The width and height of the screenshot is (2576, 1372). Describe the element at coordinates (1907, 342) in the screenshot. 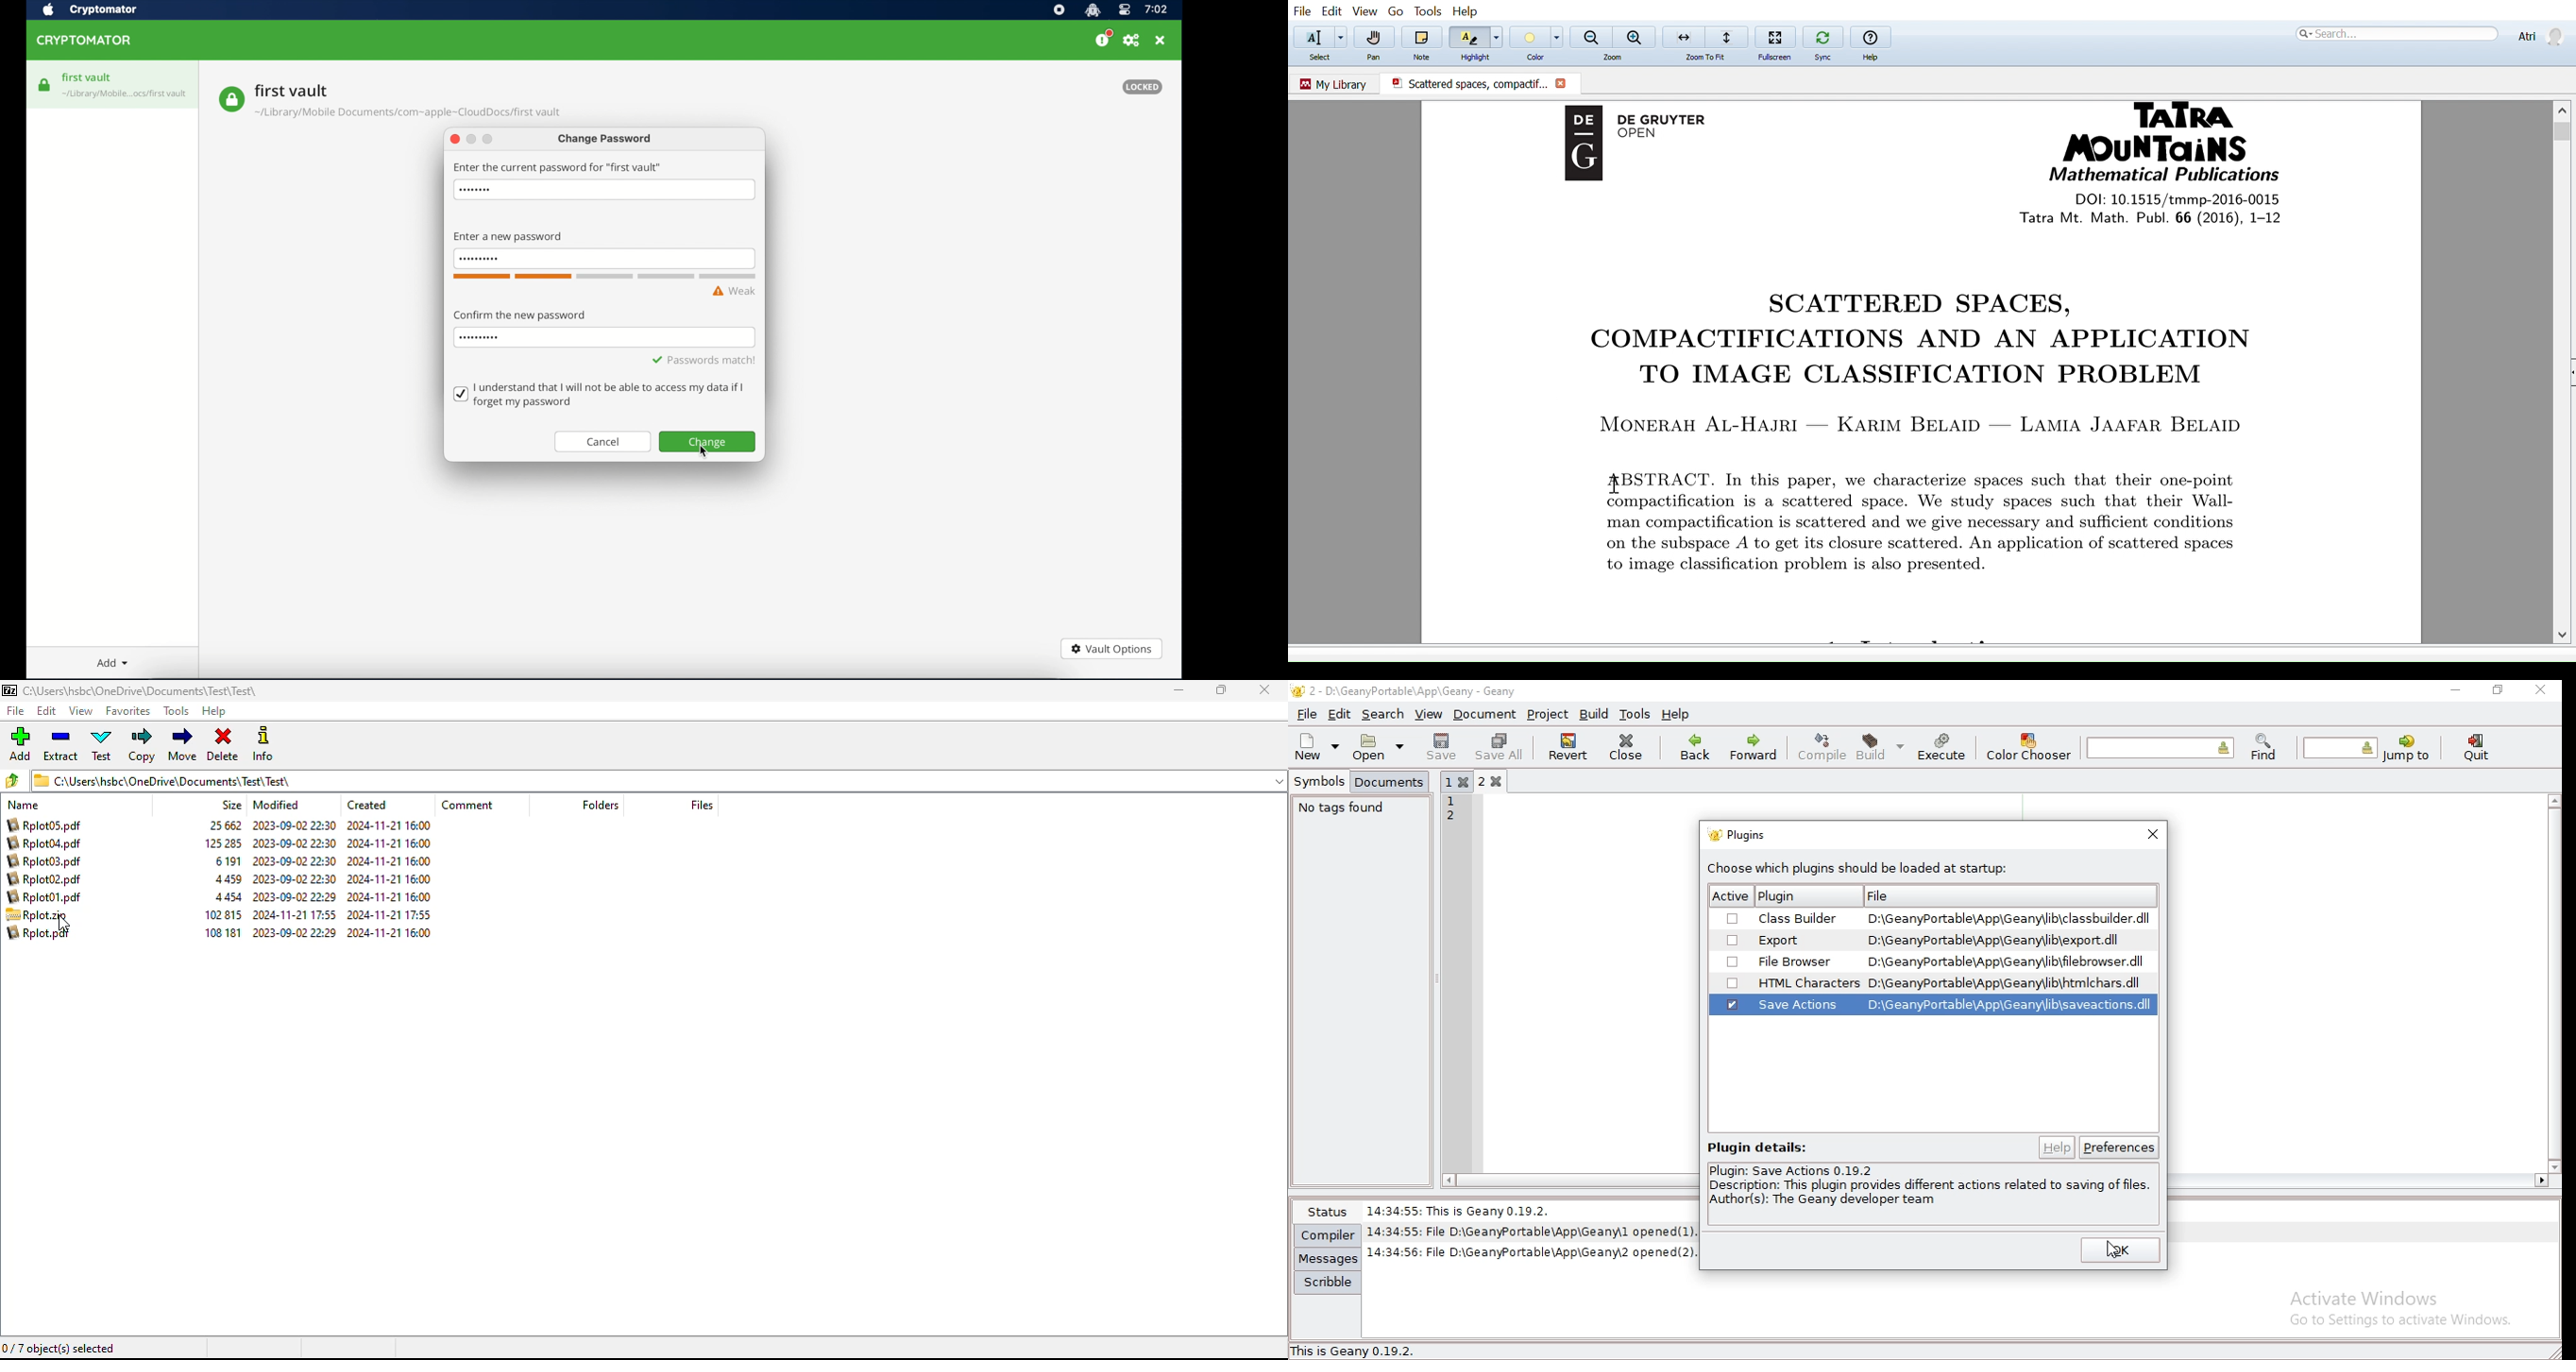

I see `COMPACTIFICATIONS AND AN APPLICATION` at that location.